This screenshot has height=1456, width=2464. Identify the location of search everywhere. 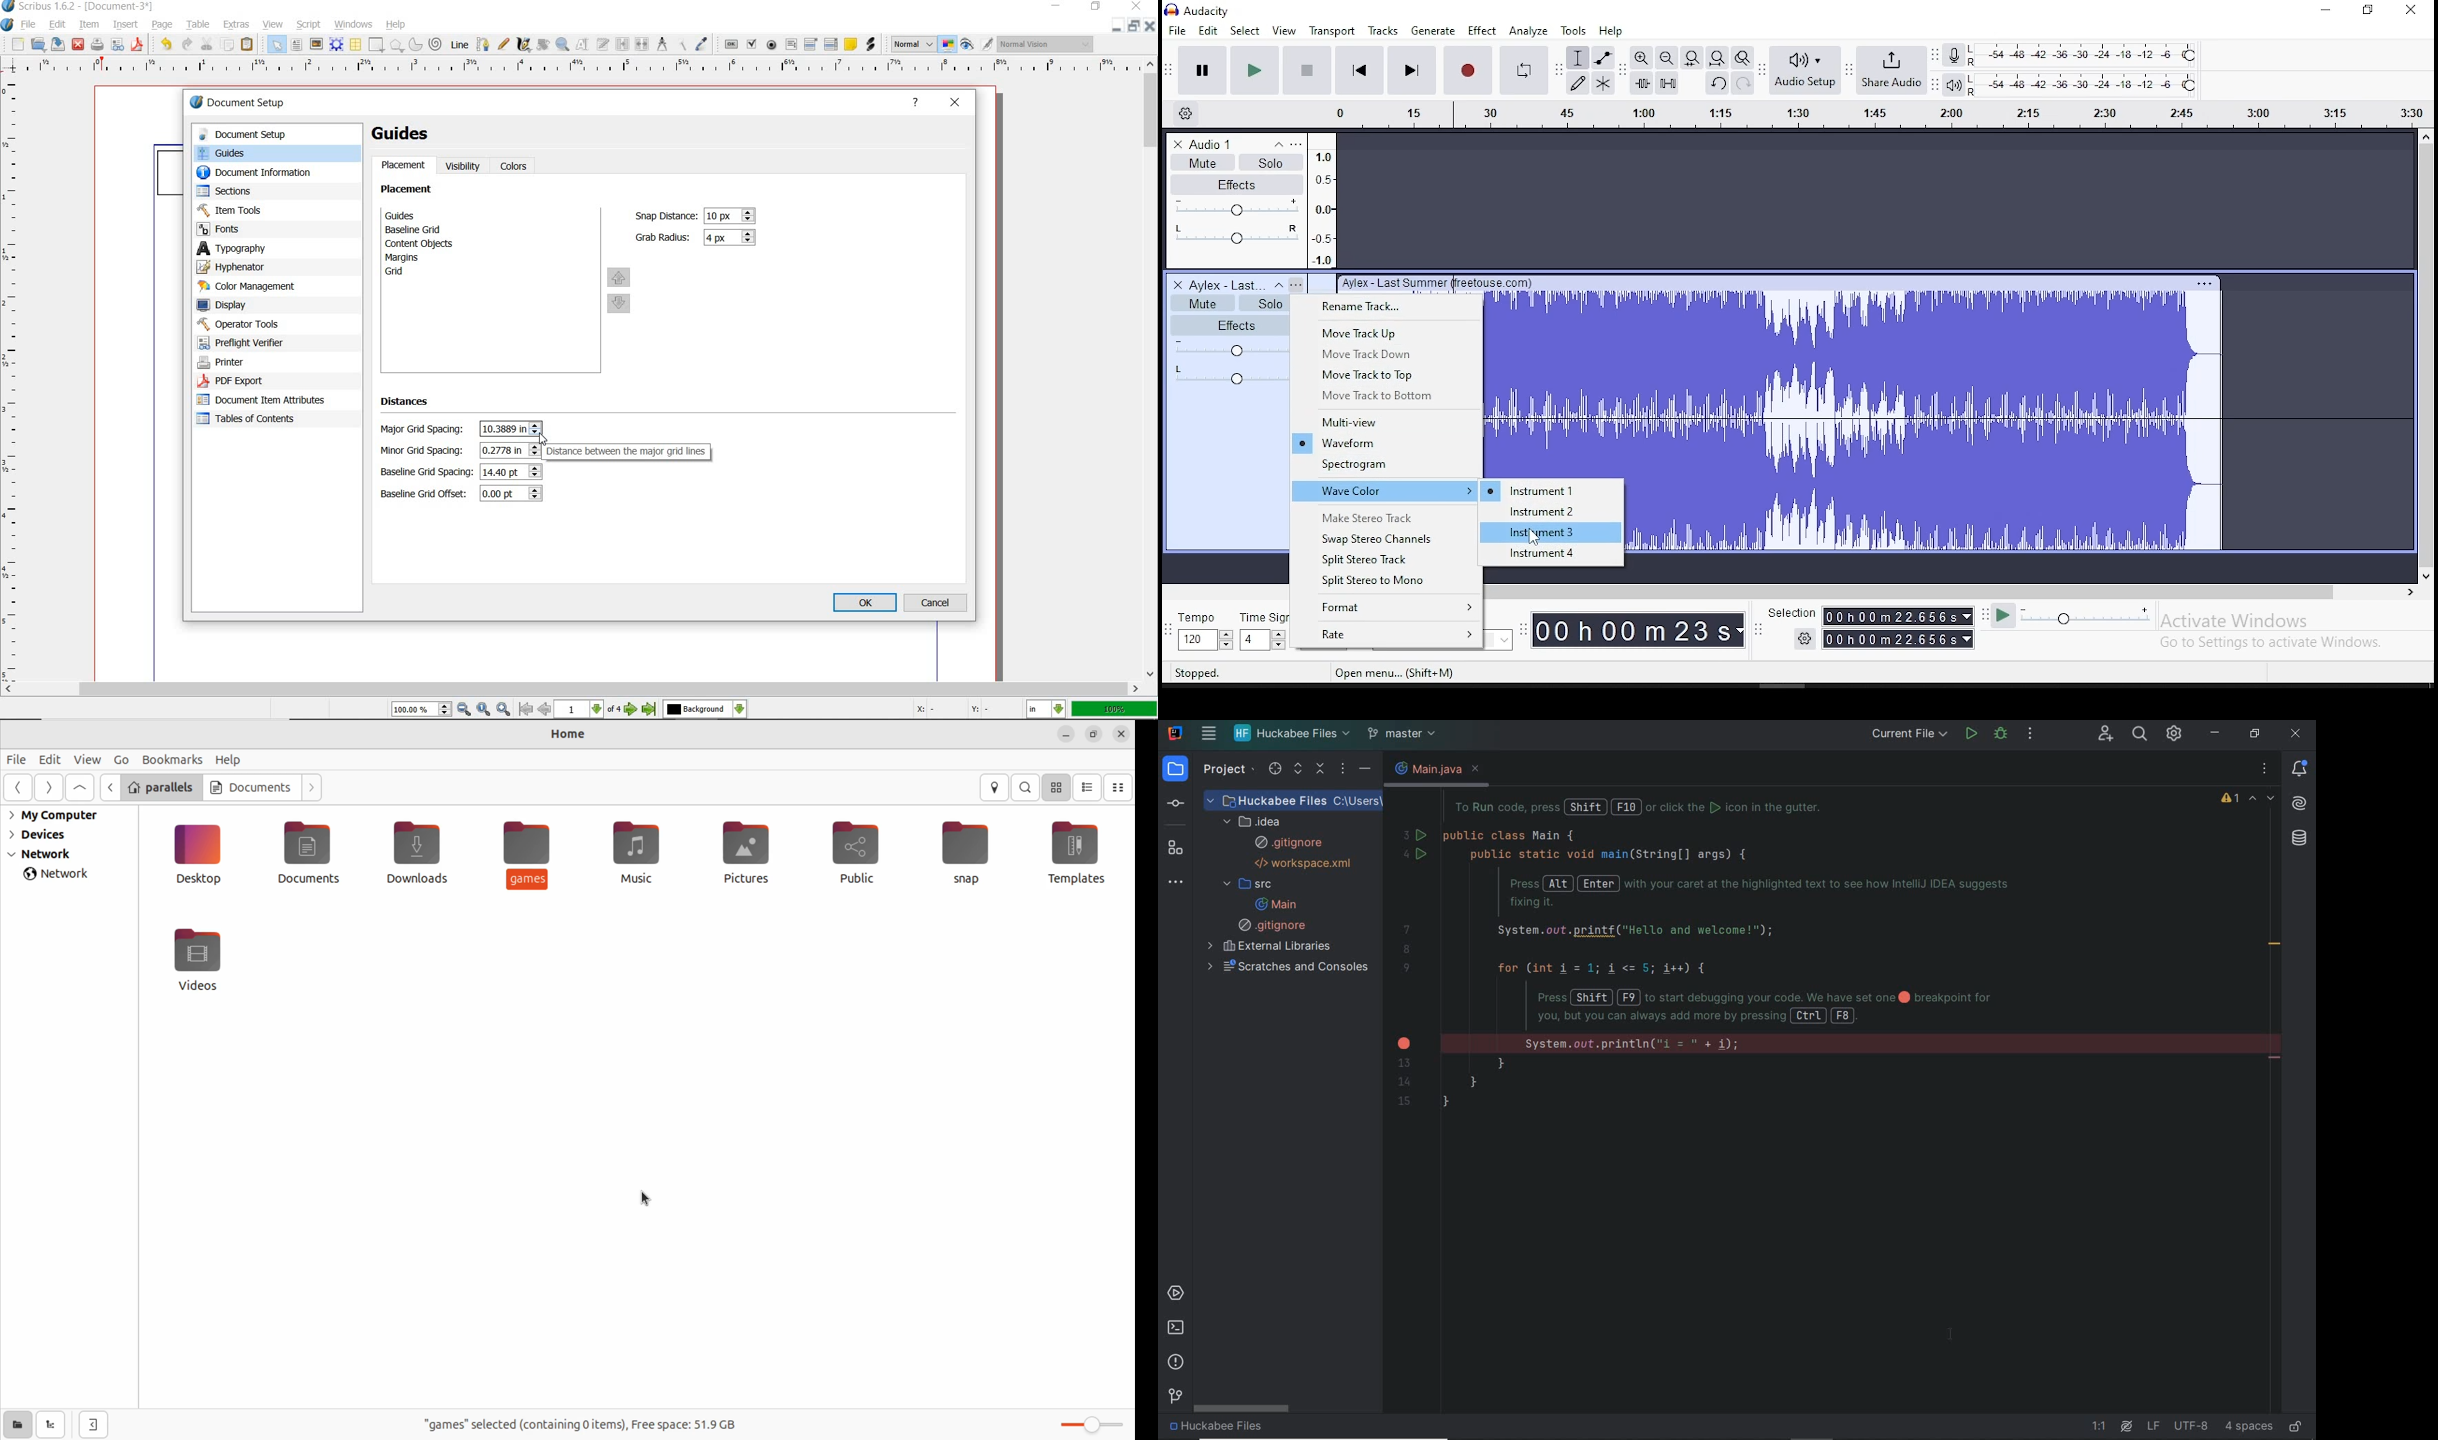
(2141, 735).